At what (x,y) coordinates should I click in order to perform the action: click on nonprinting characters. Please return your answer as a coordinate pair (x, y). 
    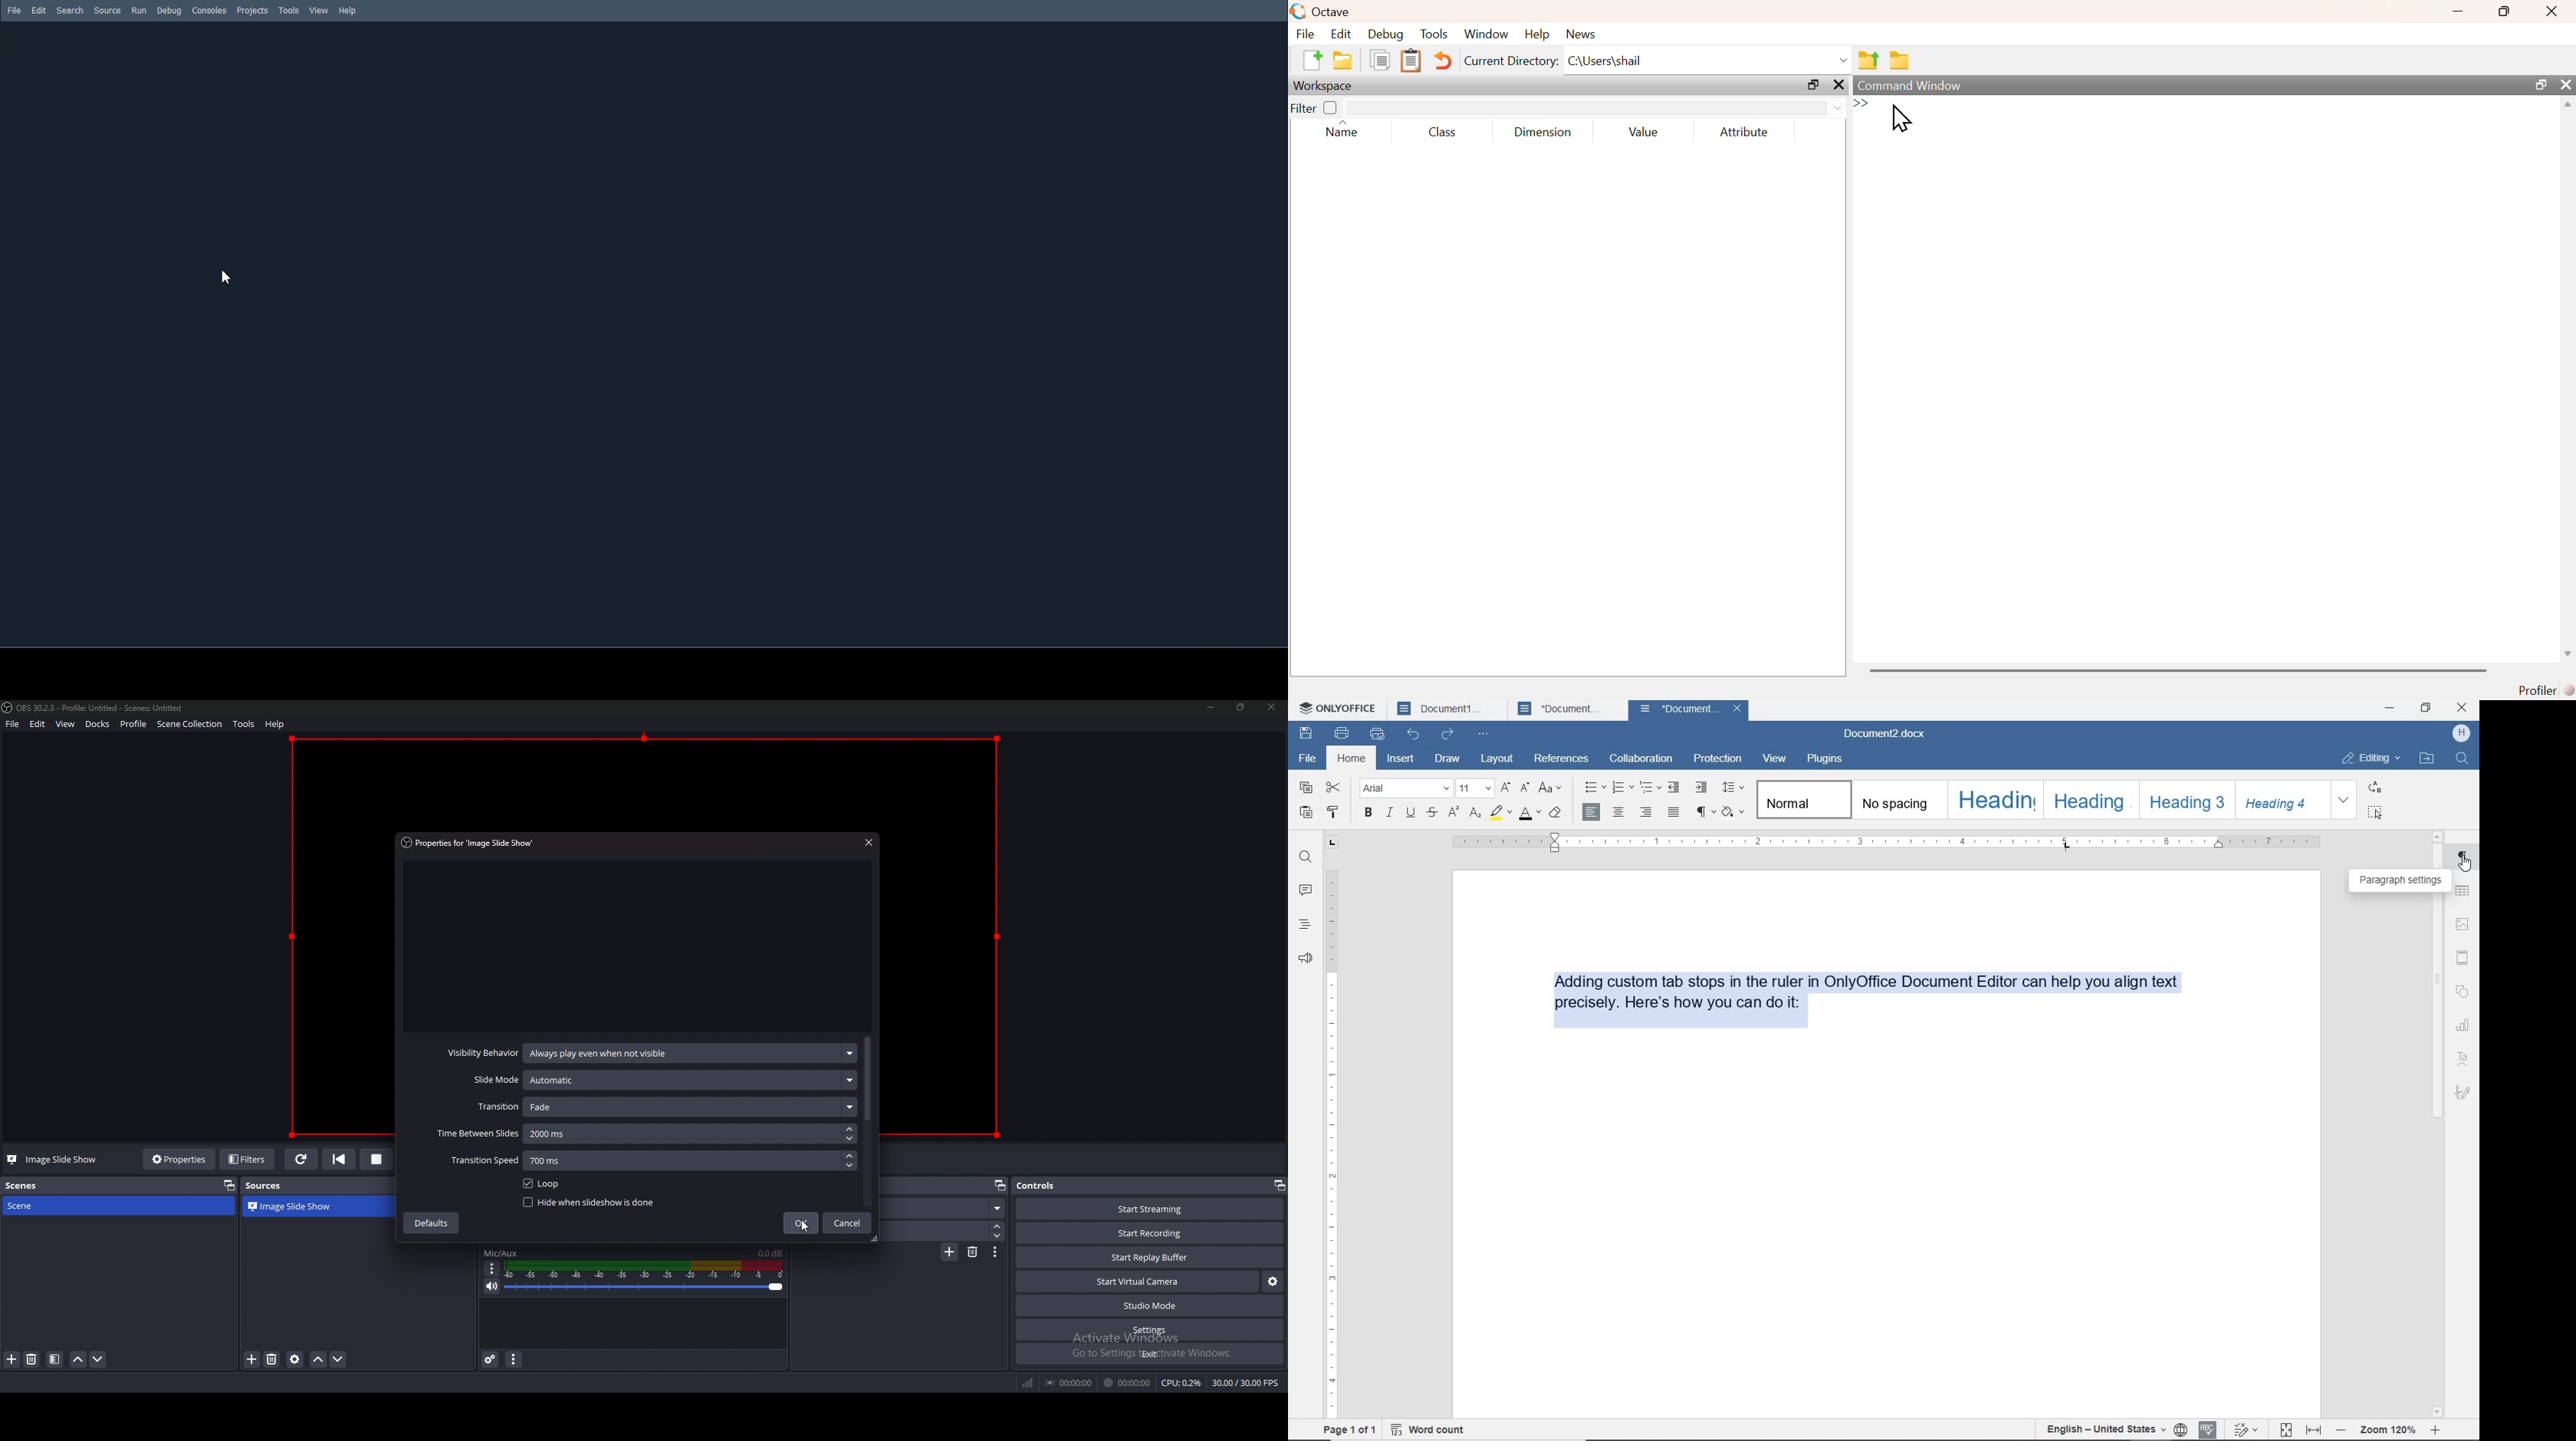
    Looking at the image, I should click on (1704, 814).